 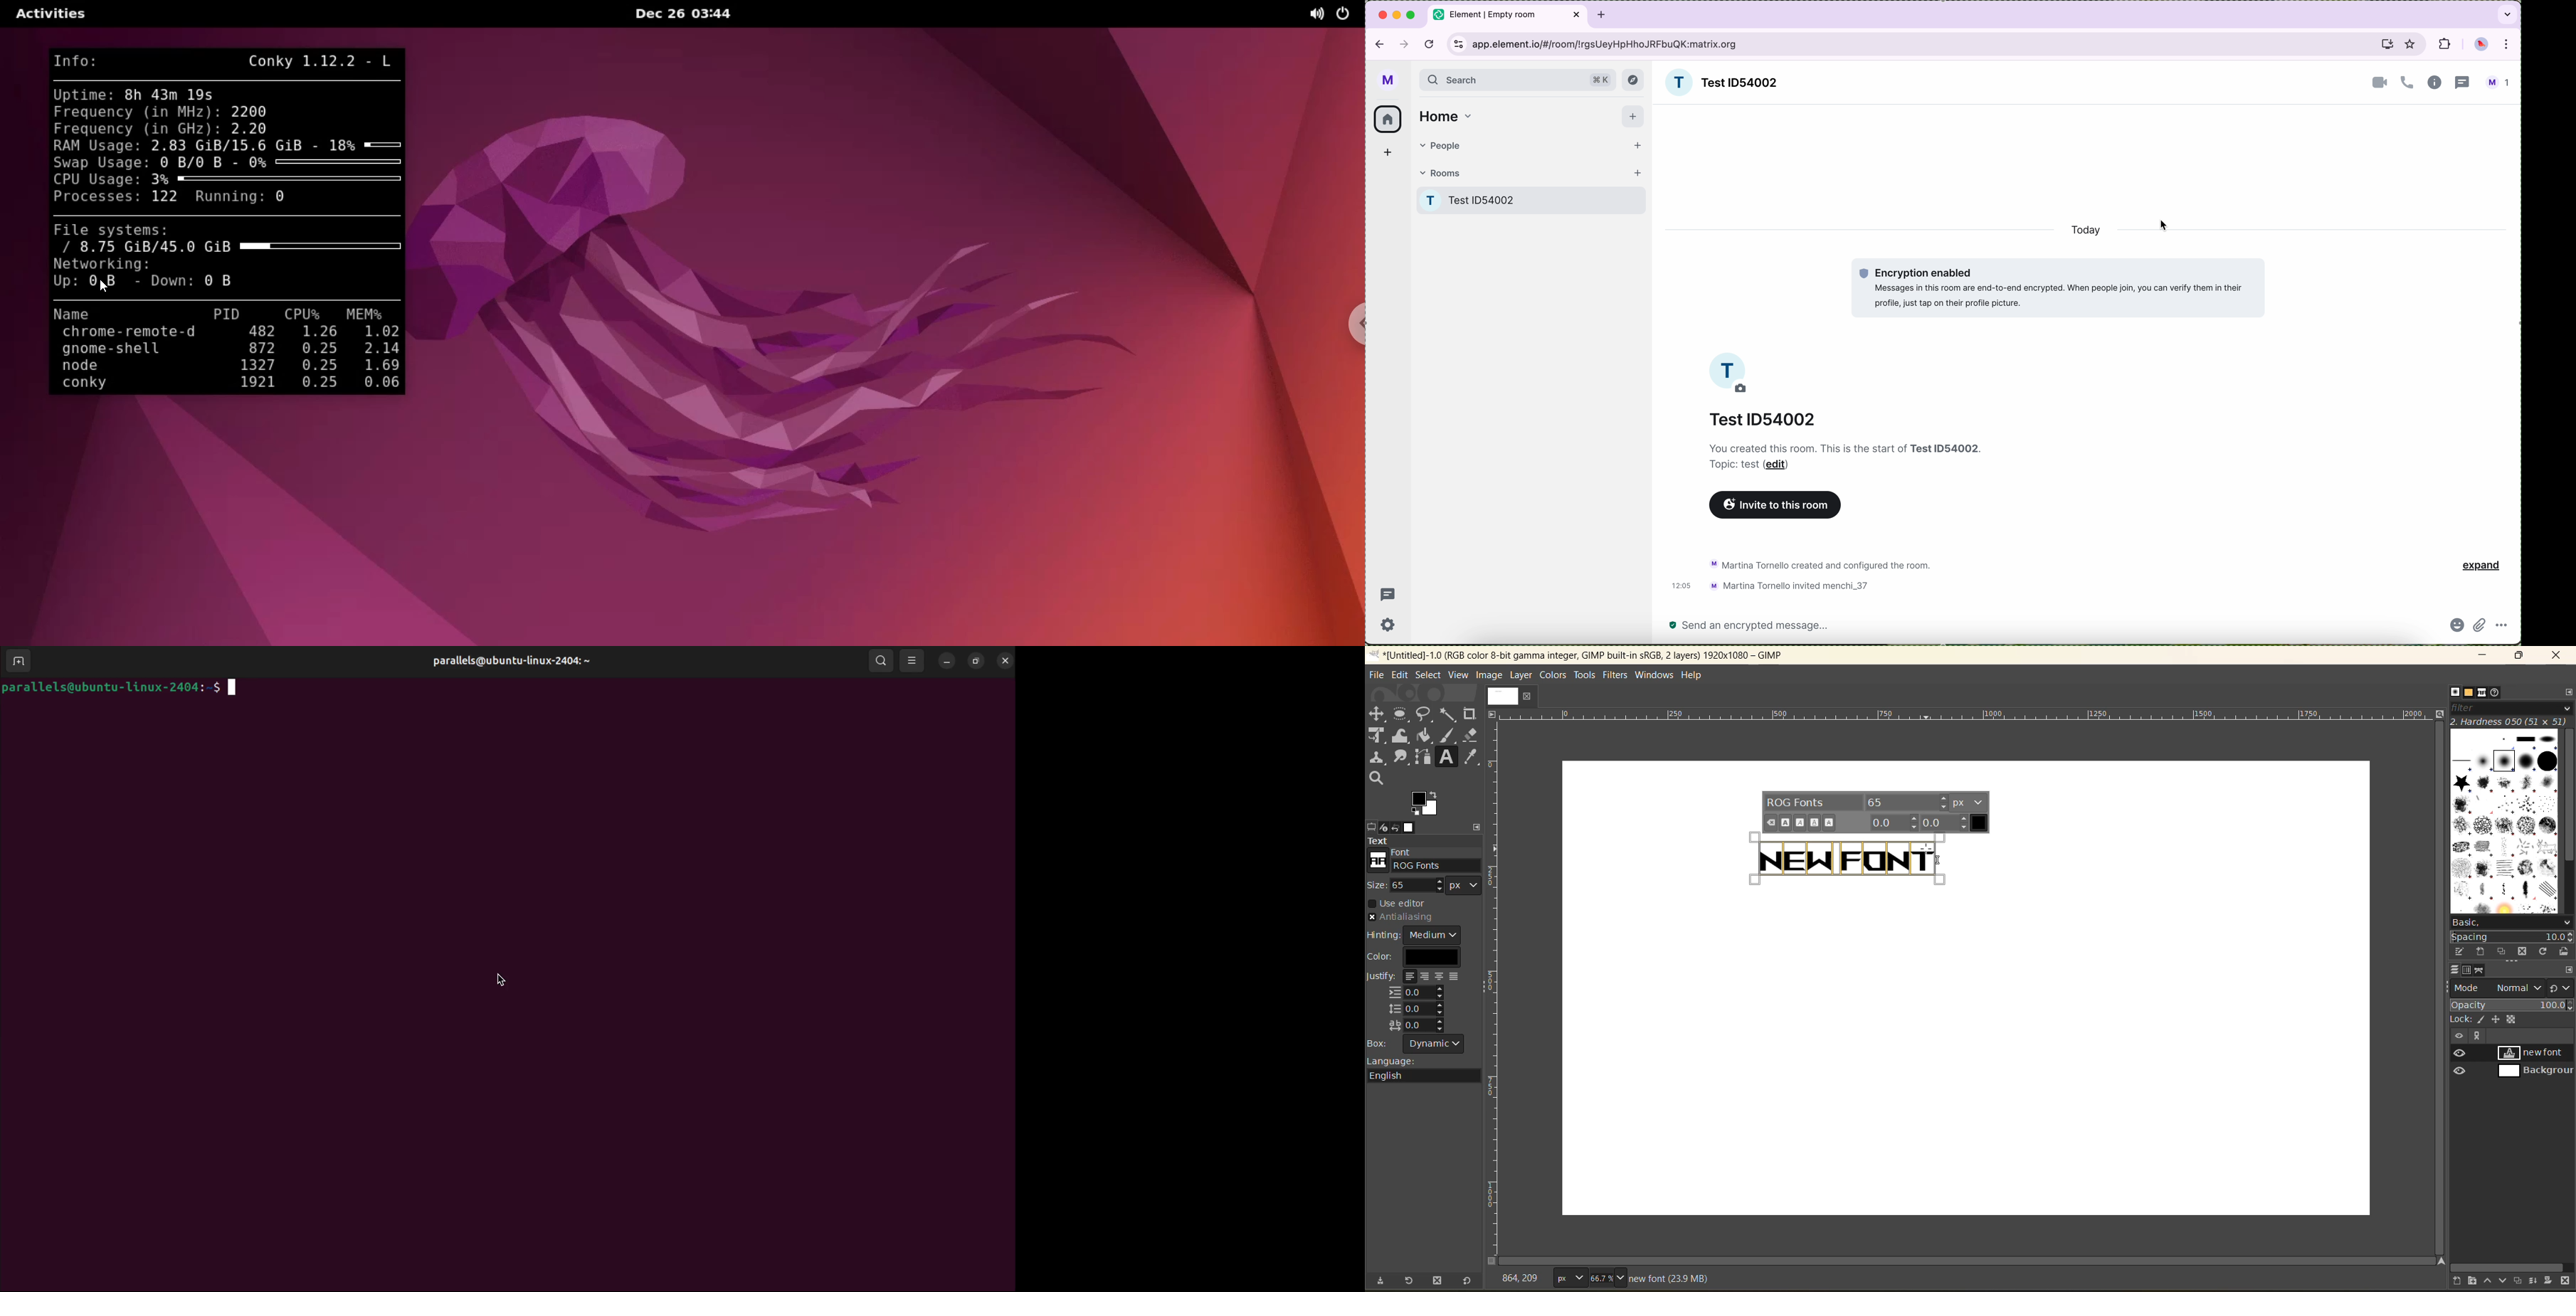 What do you see at coordinates (1389, 80) in the screenshot?
I see `profile` at bounding box center [1389, 80].